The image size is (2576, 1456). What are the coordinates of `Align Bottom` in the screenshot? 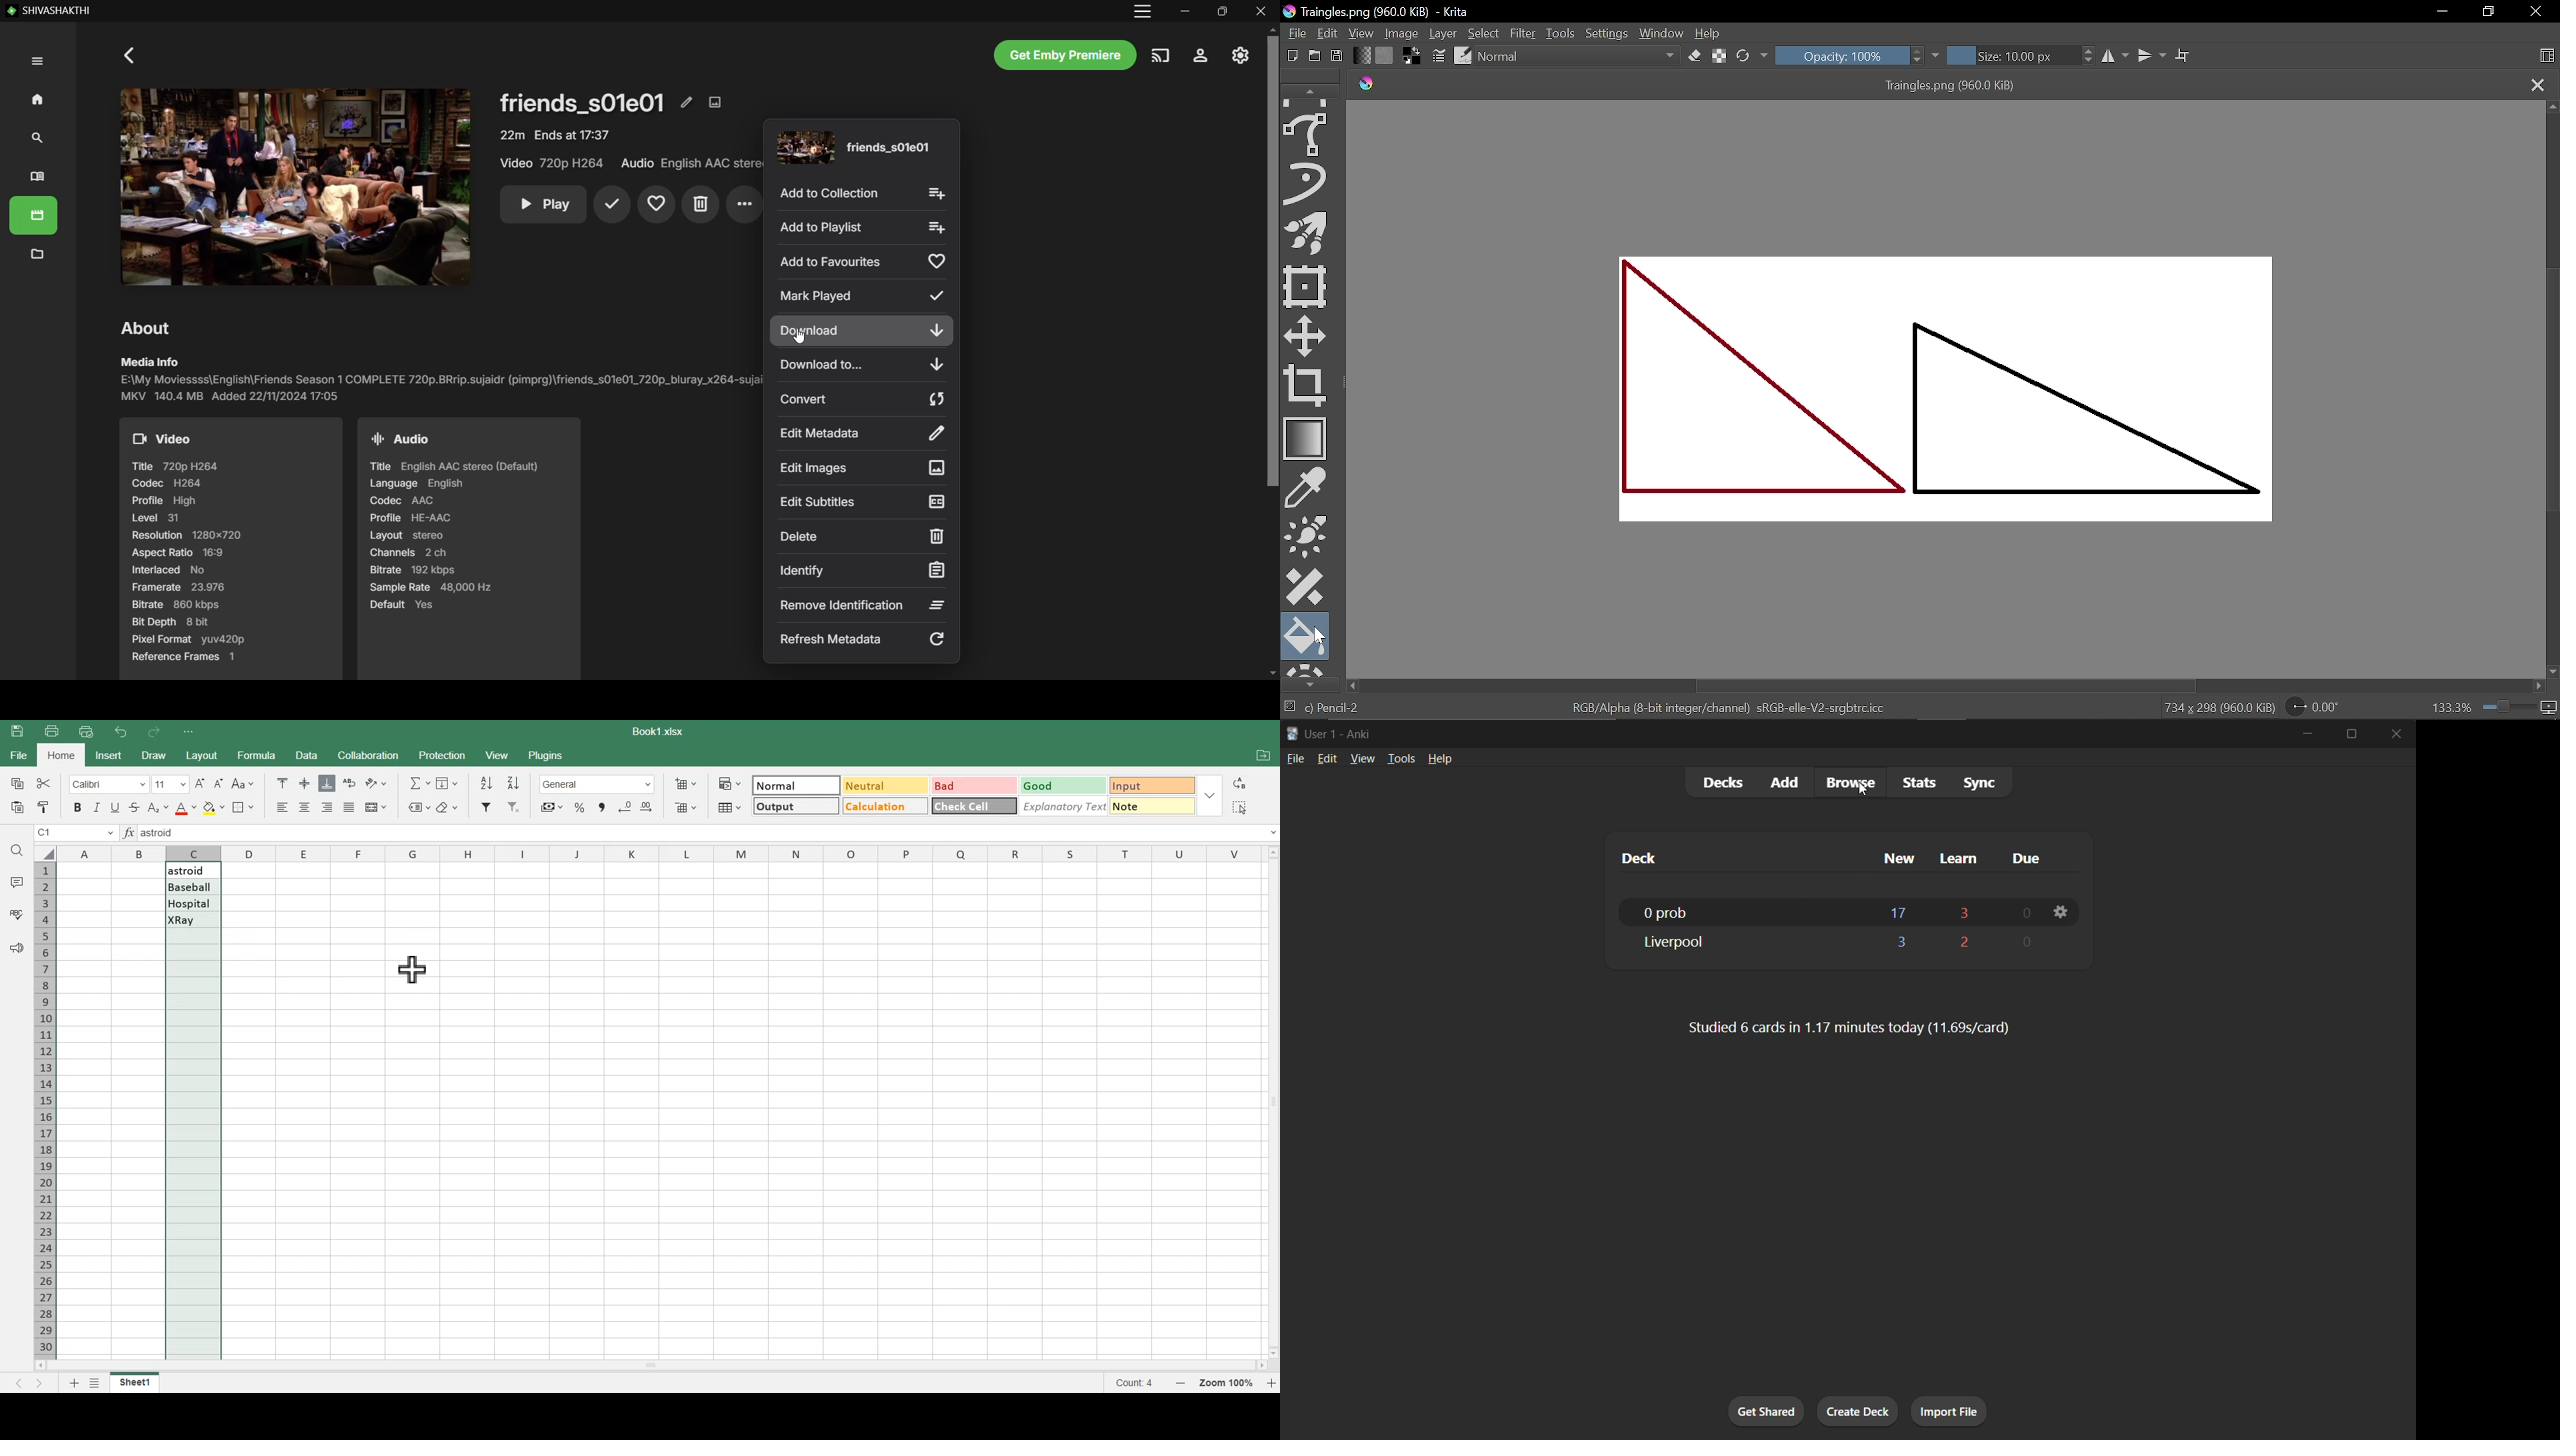 It's located at (327, 783).